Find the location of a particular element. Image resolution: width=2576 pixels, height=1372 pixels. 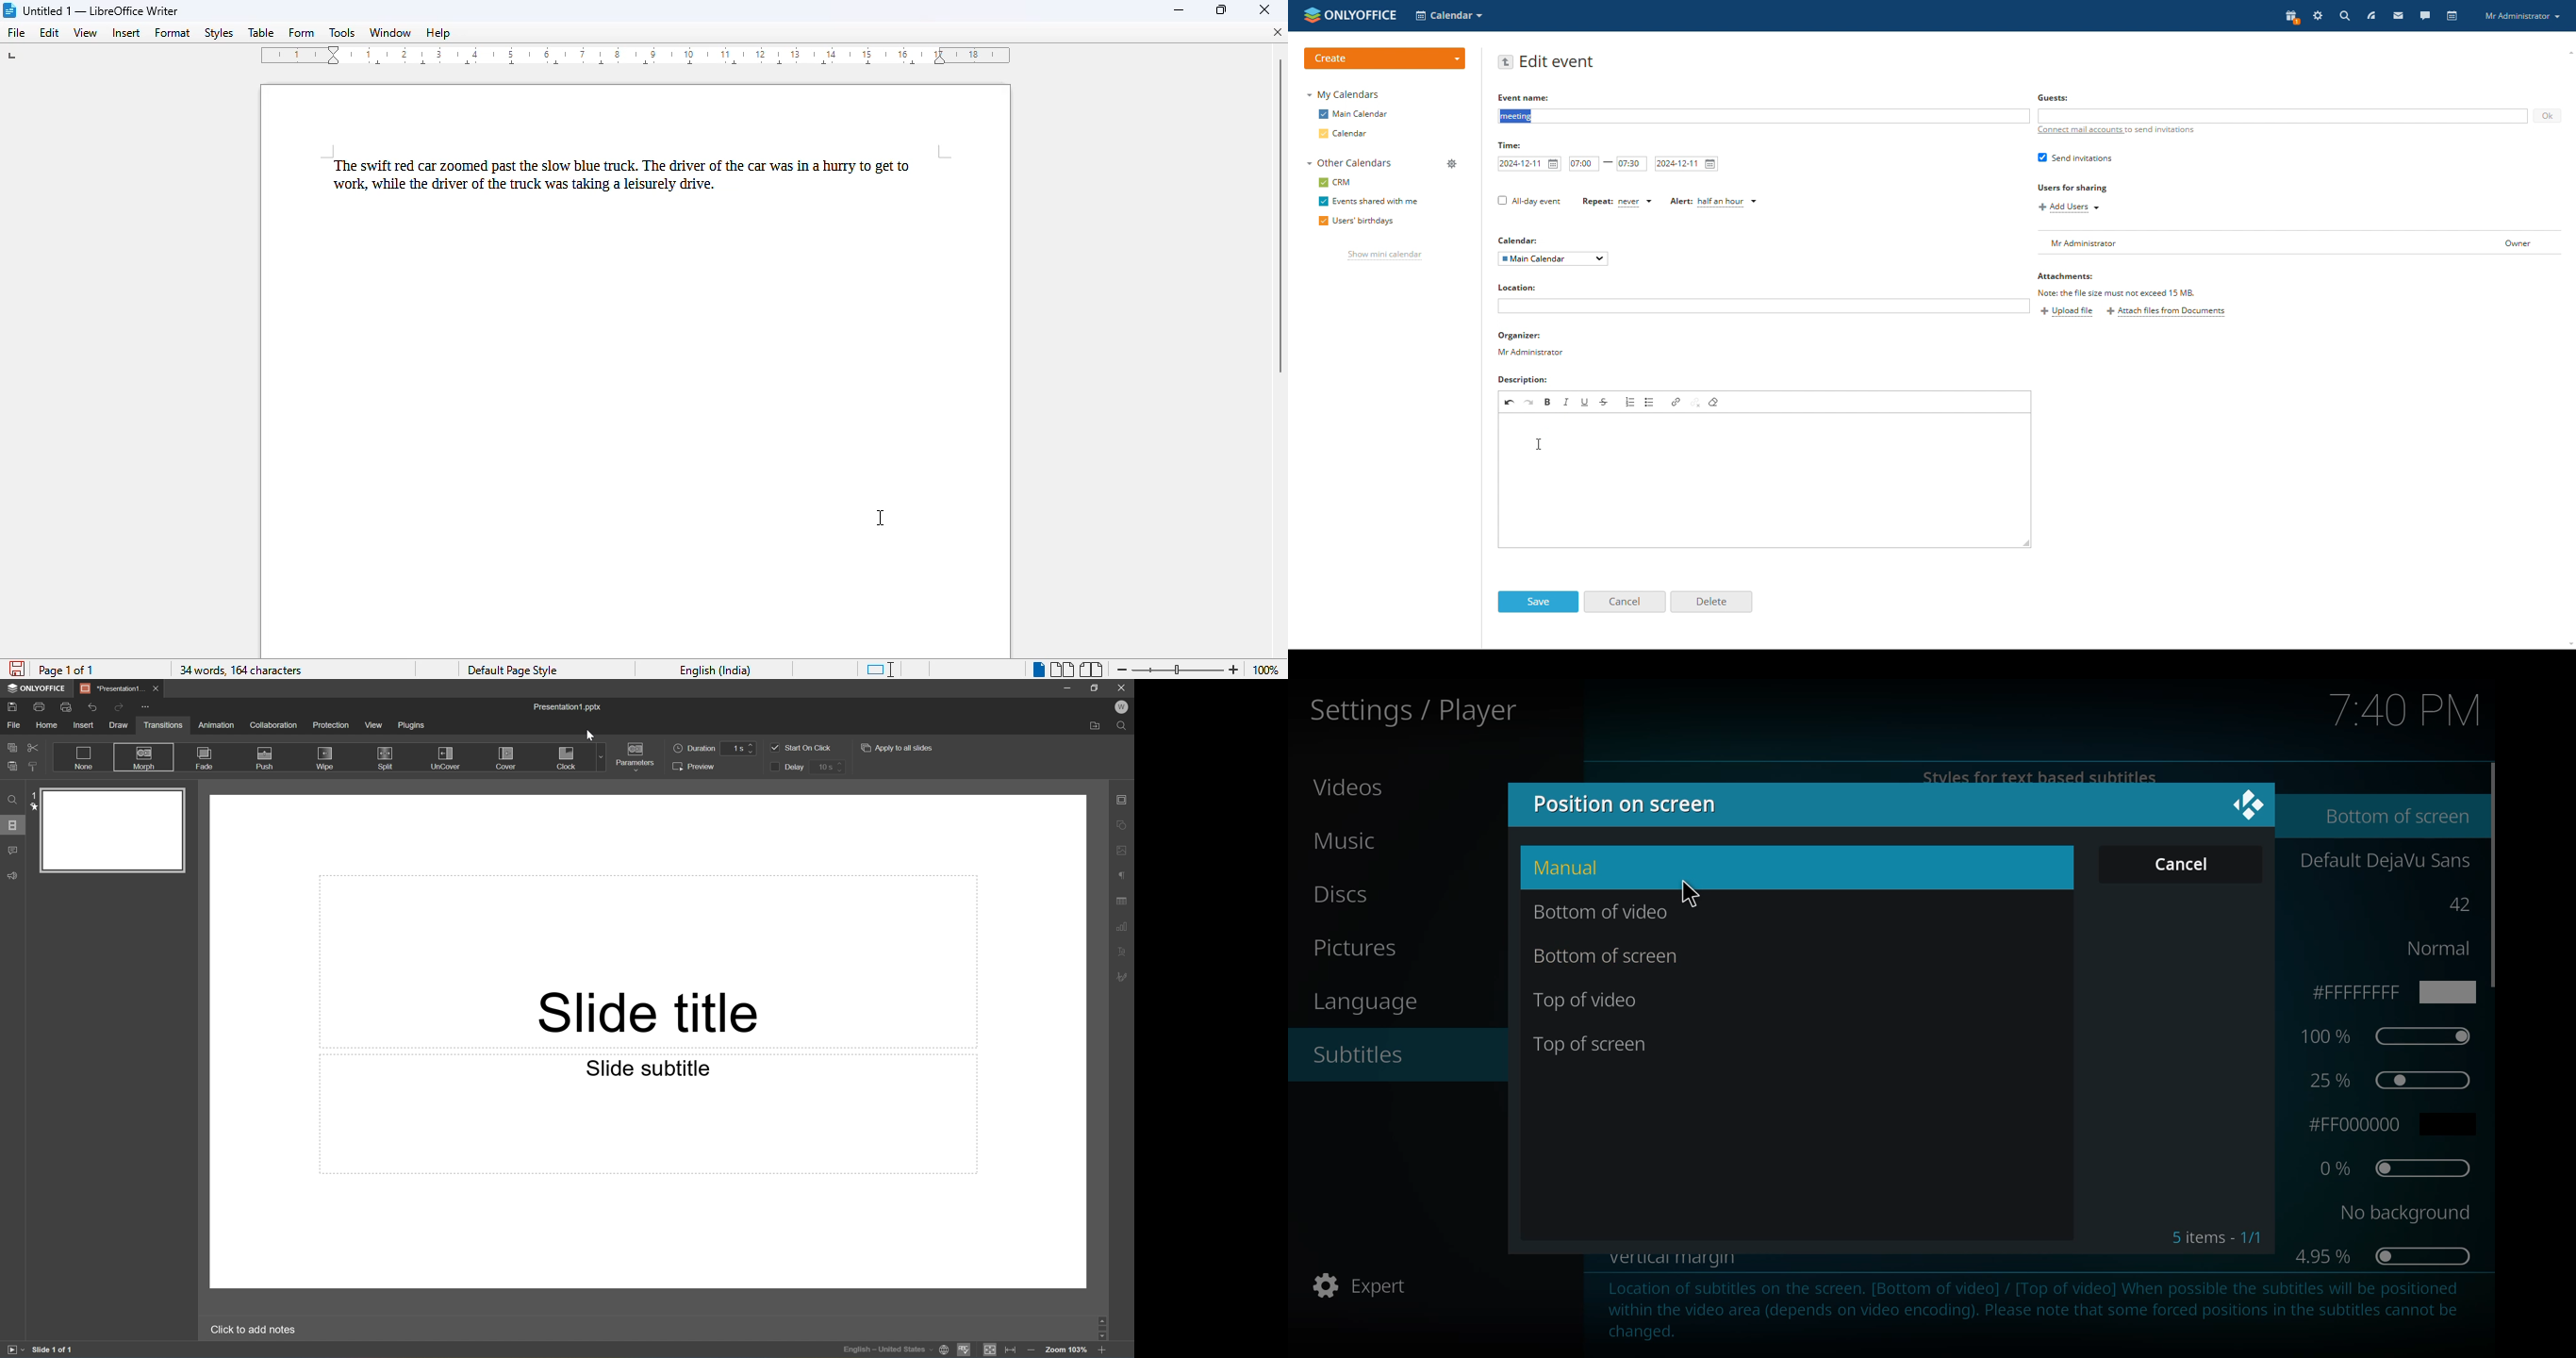

search is located at coordinates (2344, 15).